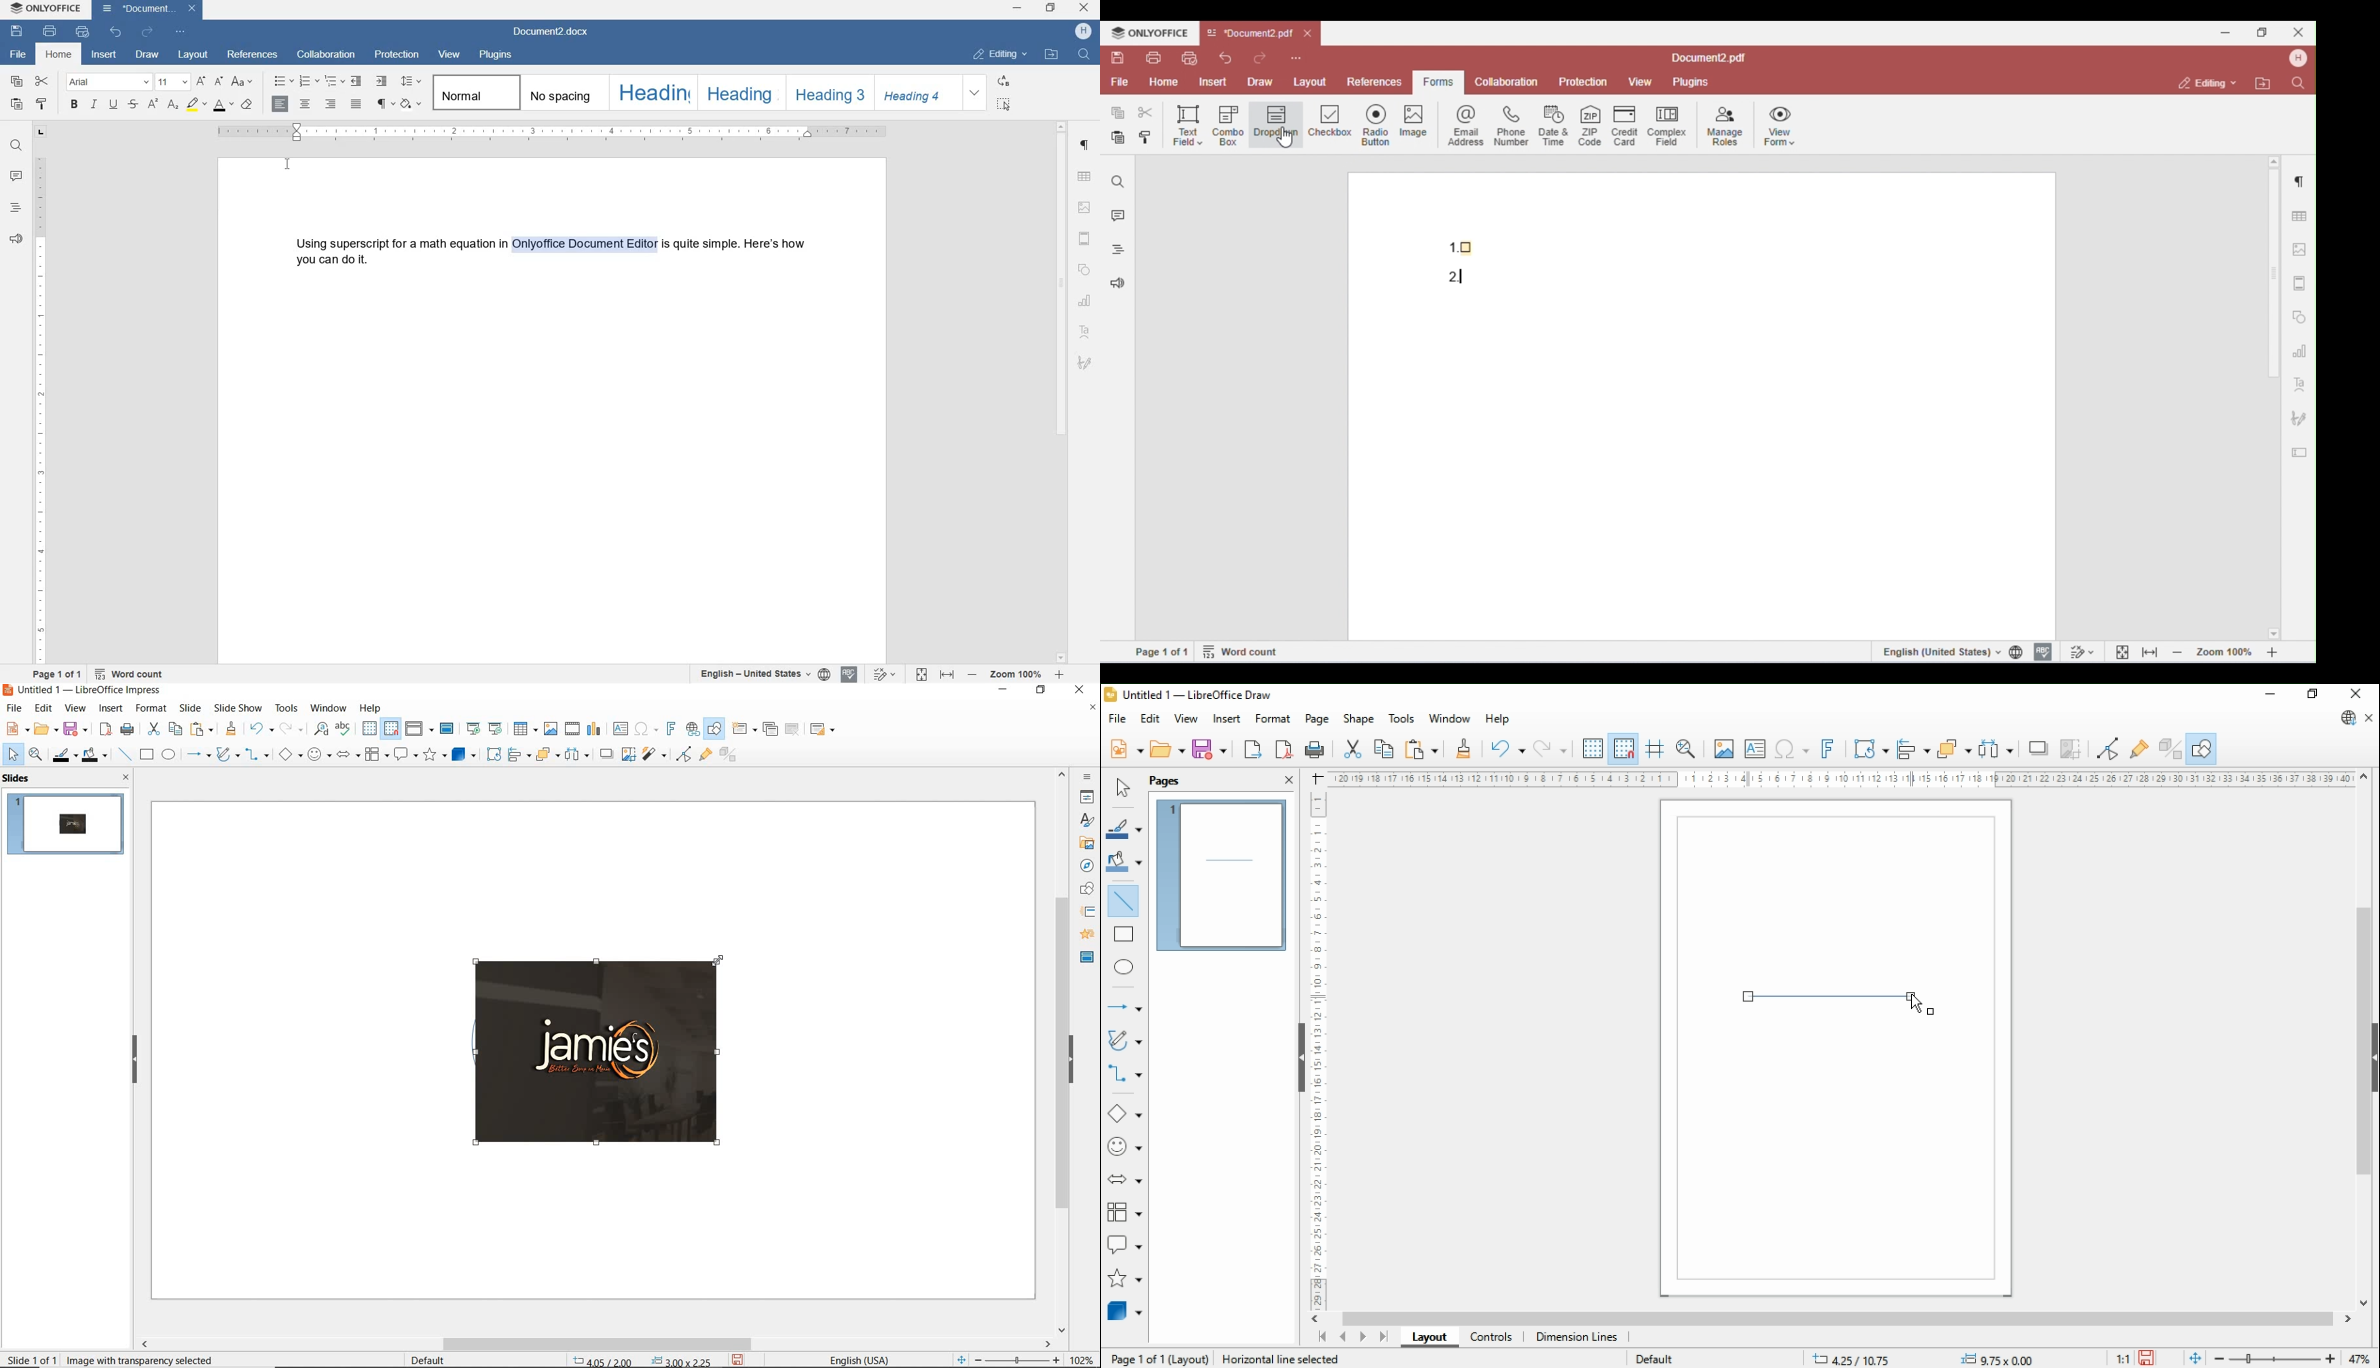 This screenshot has width=2380, height=1372. What do you see at coordinates (153, 104) in the screenshot?
I see `superscript` at bounding box center [153, 104].